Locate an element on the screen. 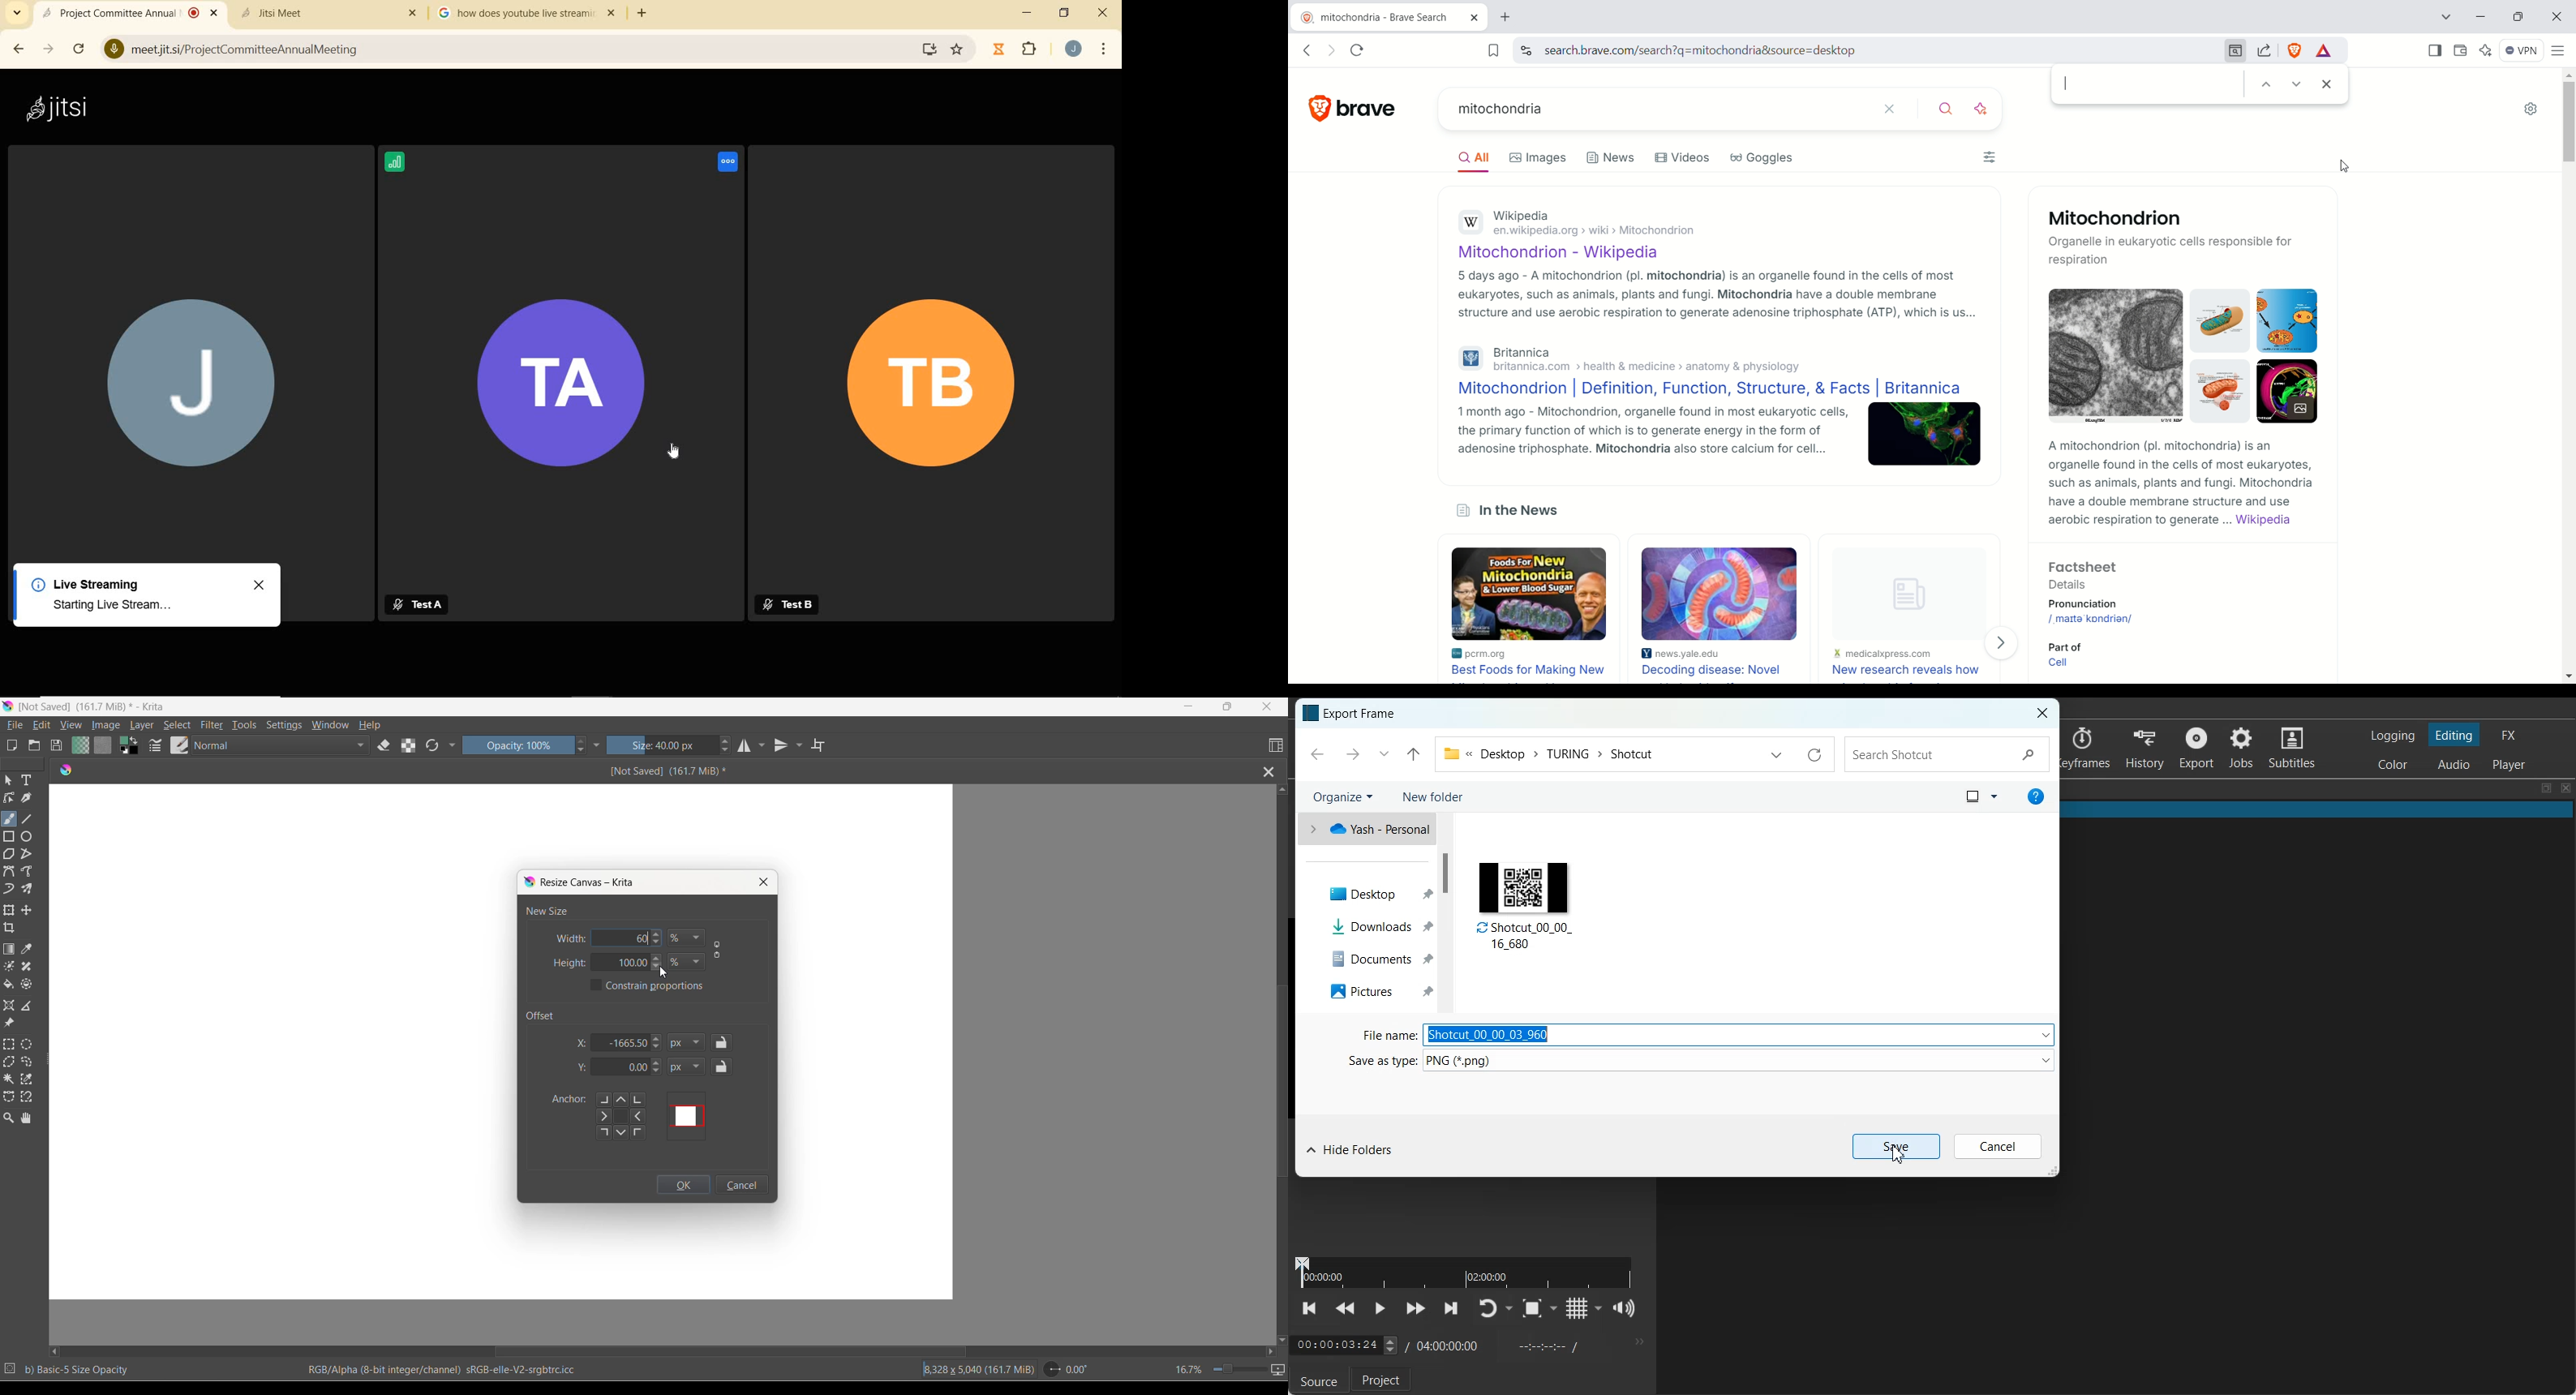 The image size is (2576, 1400). Play Quickly Forward is located at coordinates (1415, 1309).